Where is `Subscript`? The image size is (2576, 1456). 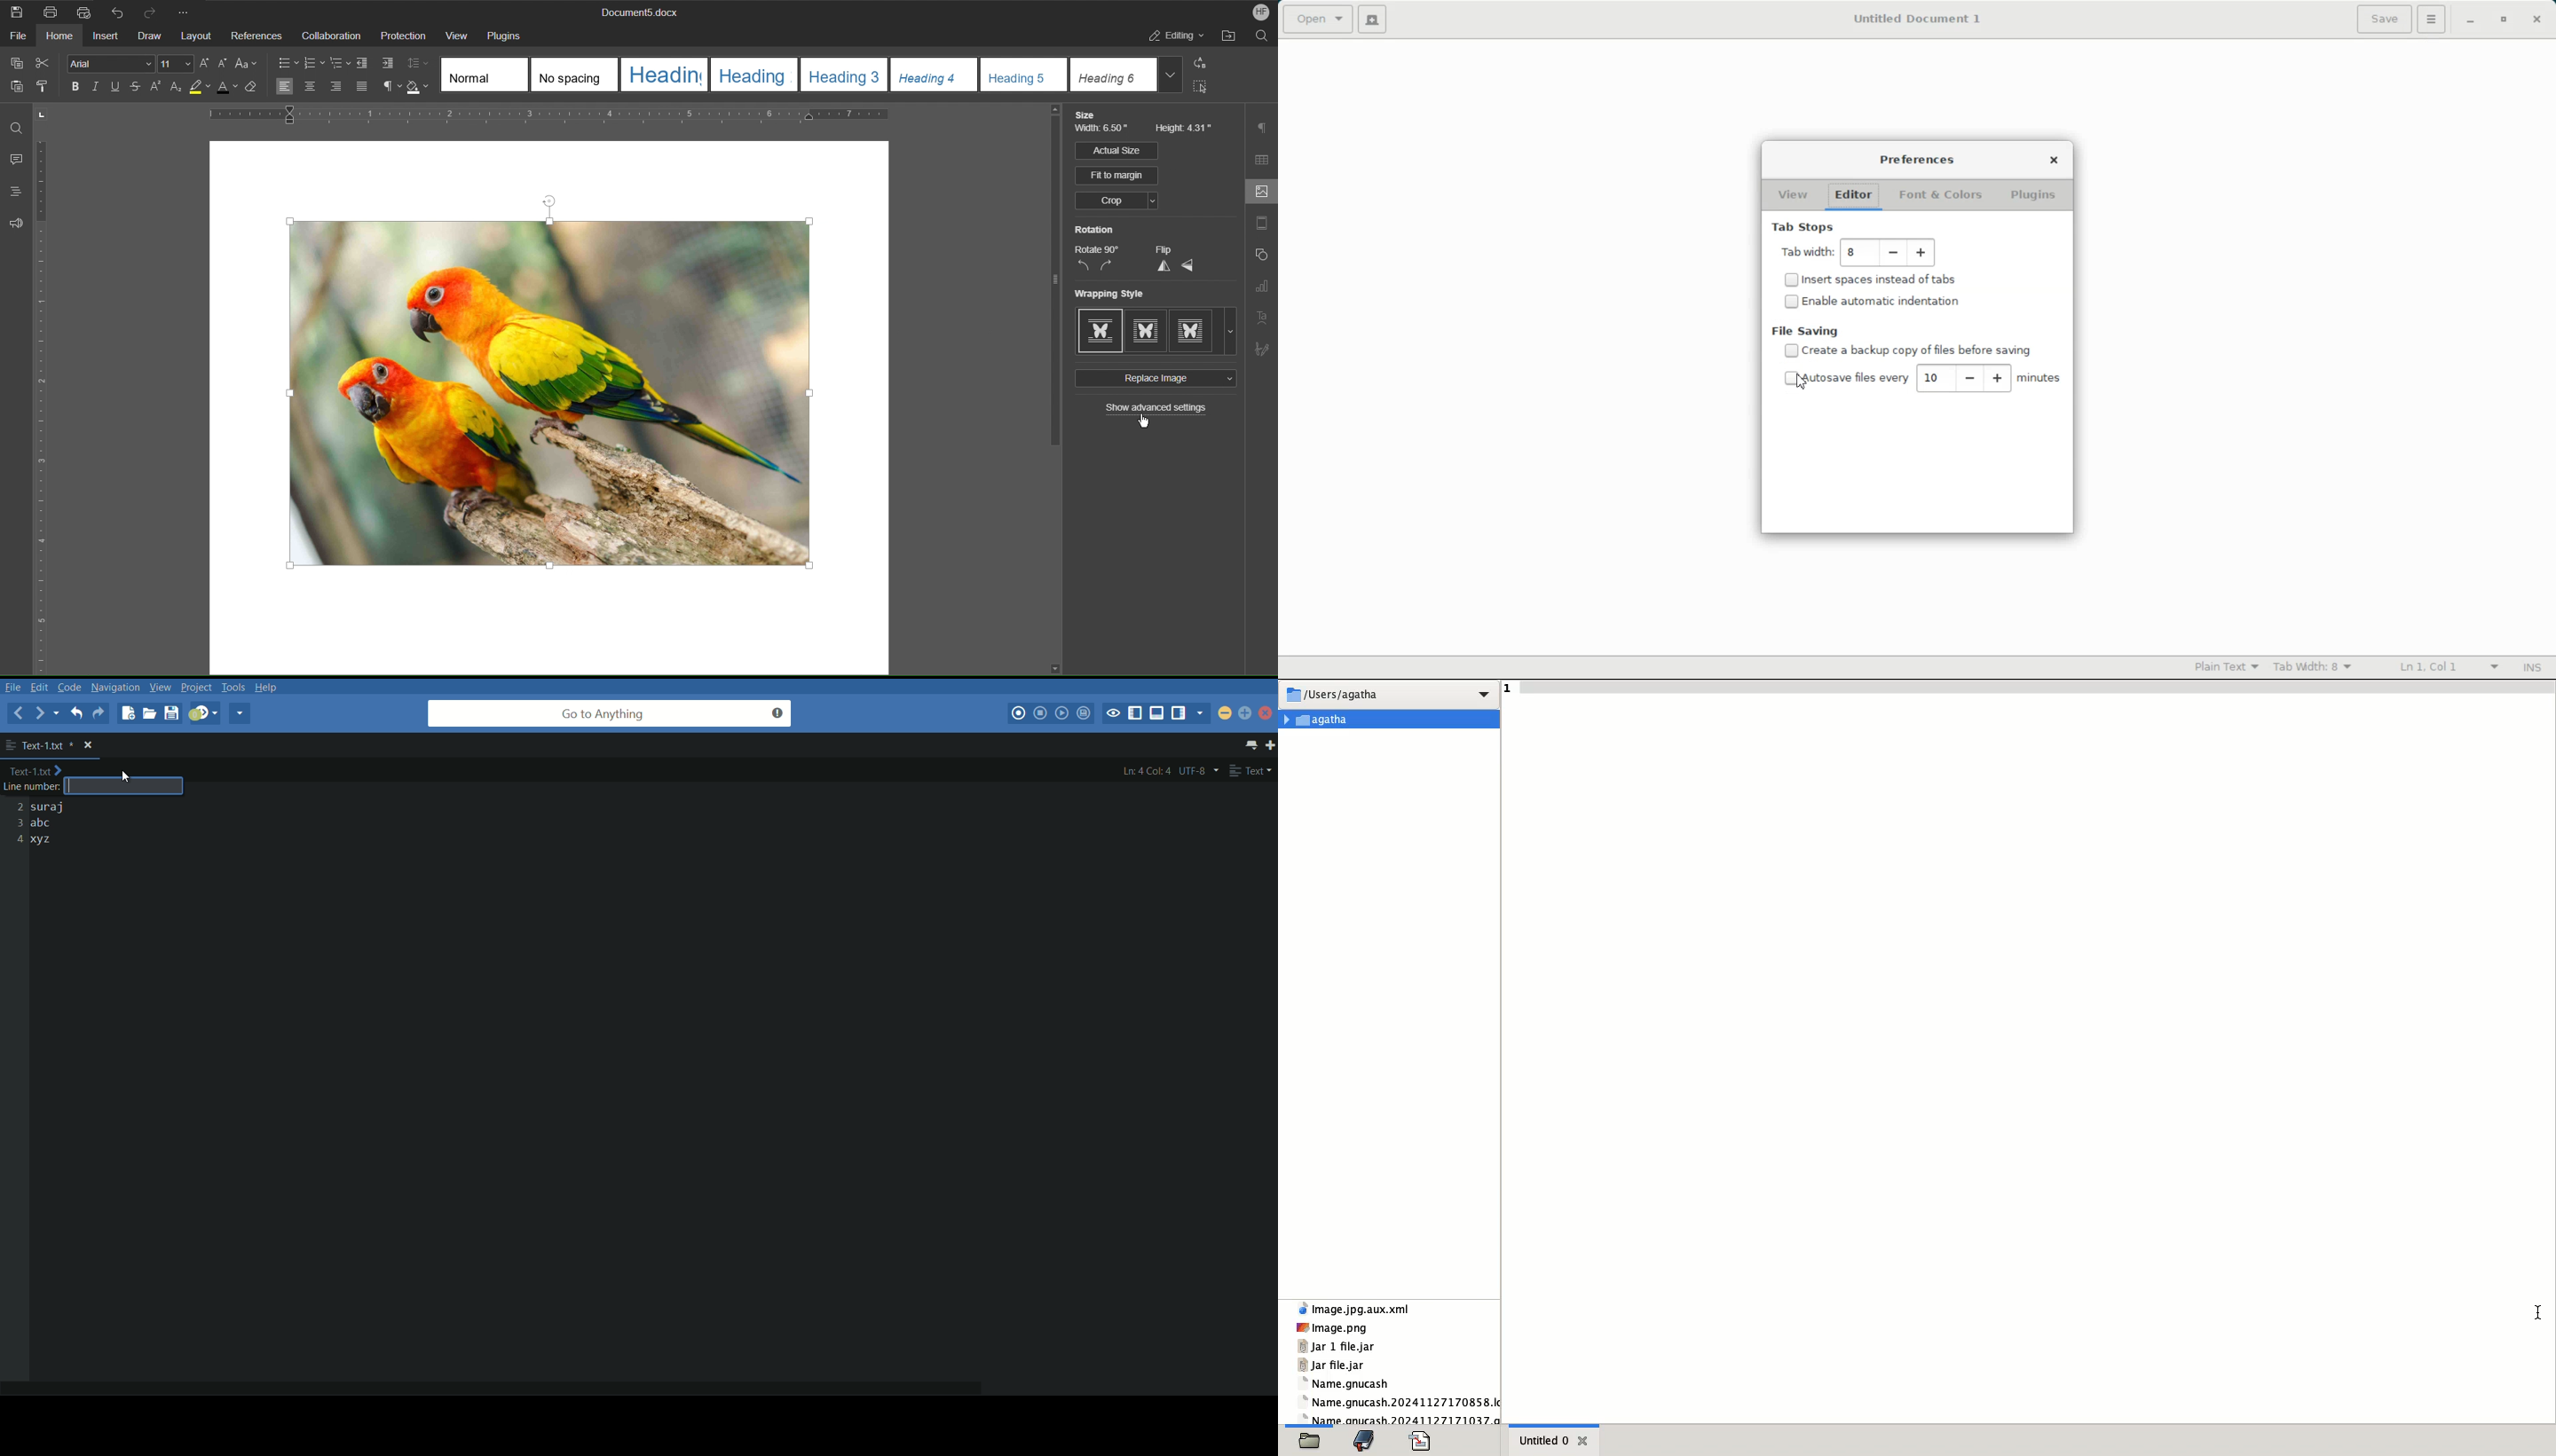
Subscript is located at coordinates (176, 89).